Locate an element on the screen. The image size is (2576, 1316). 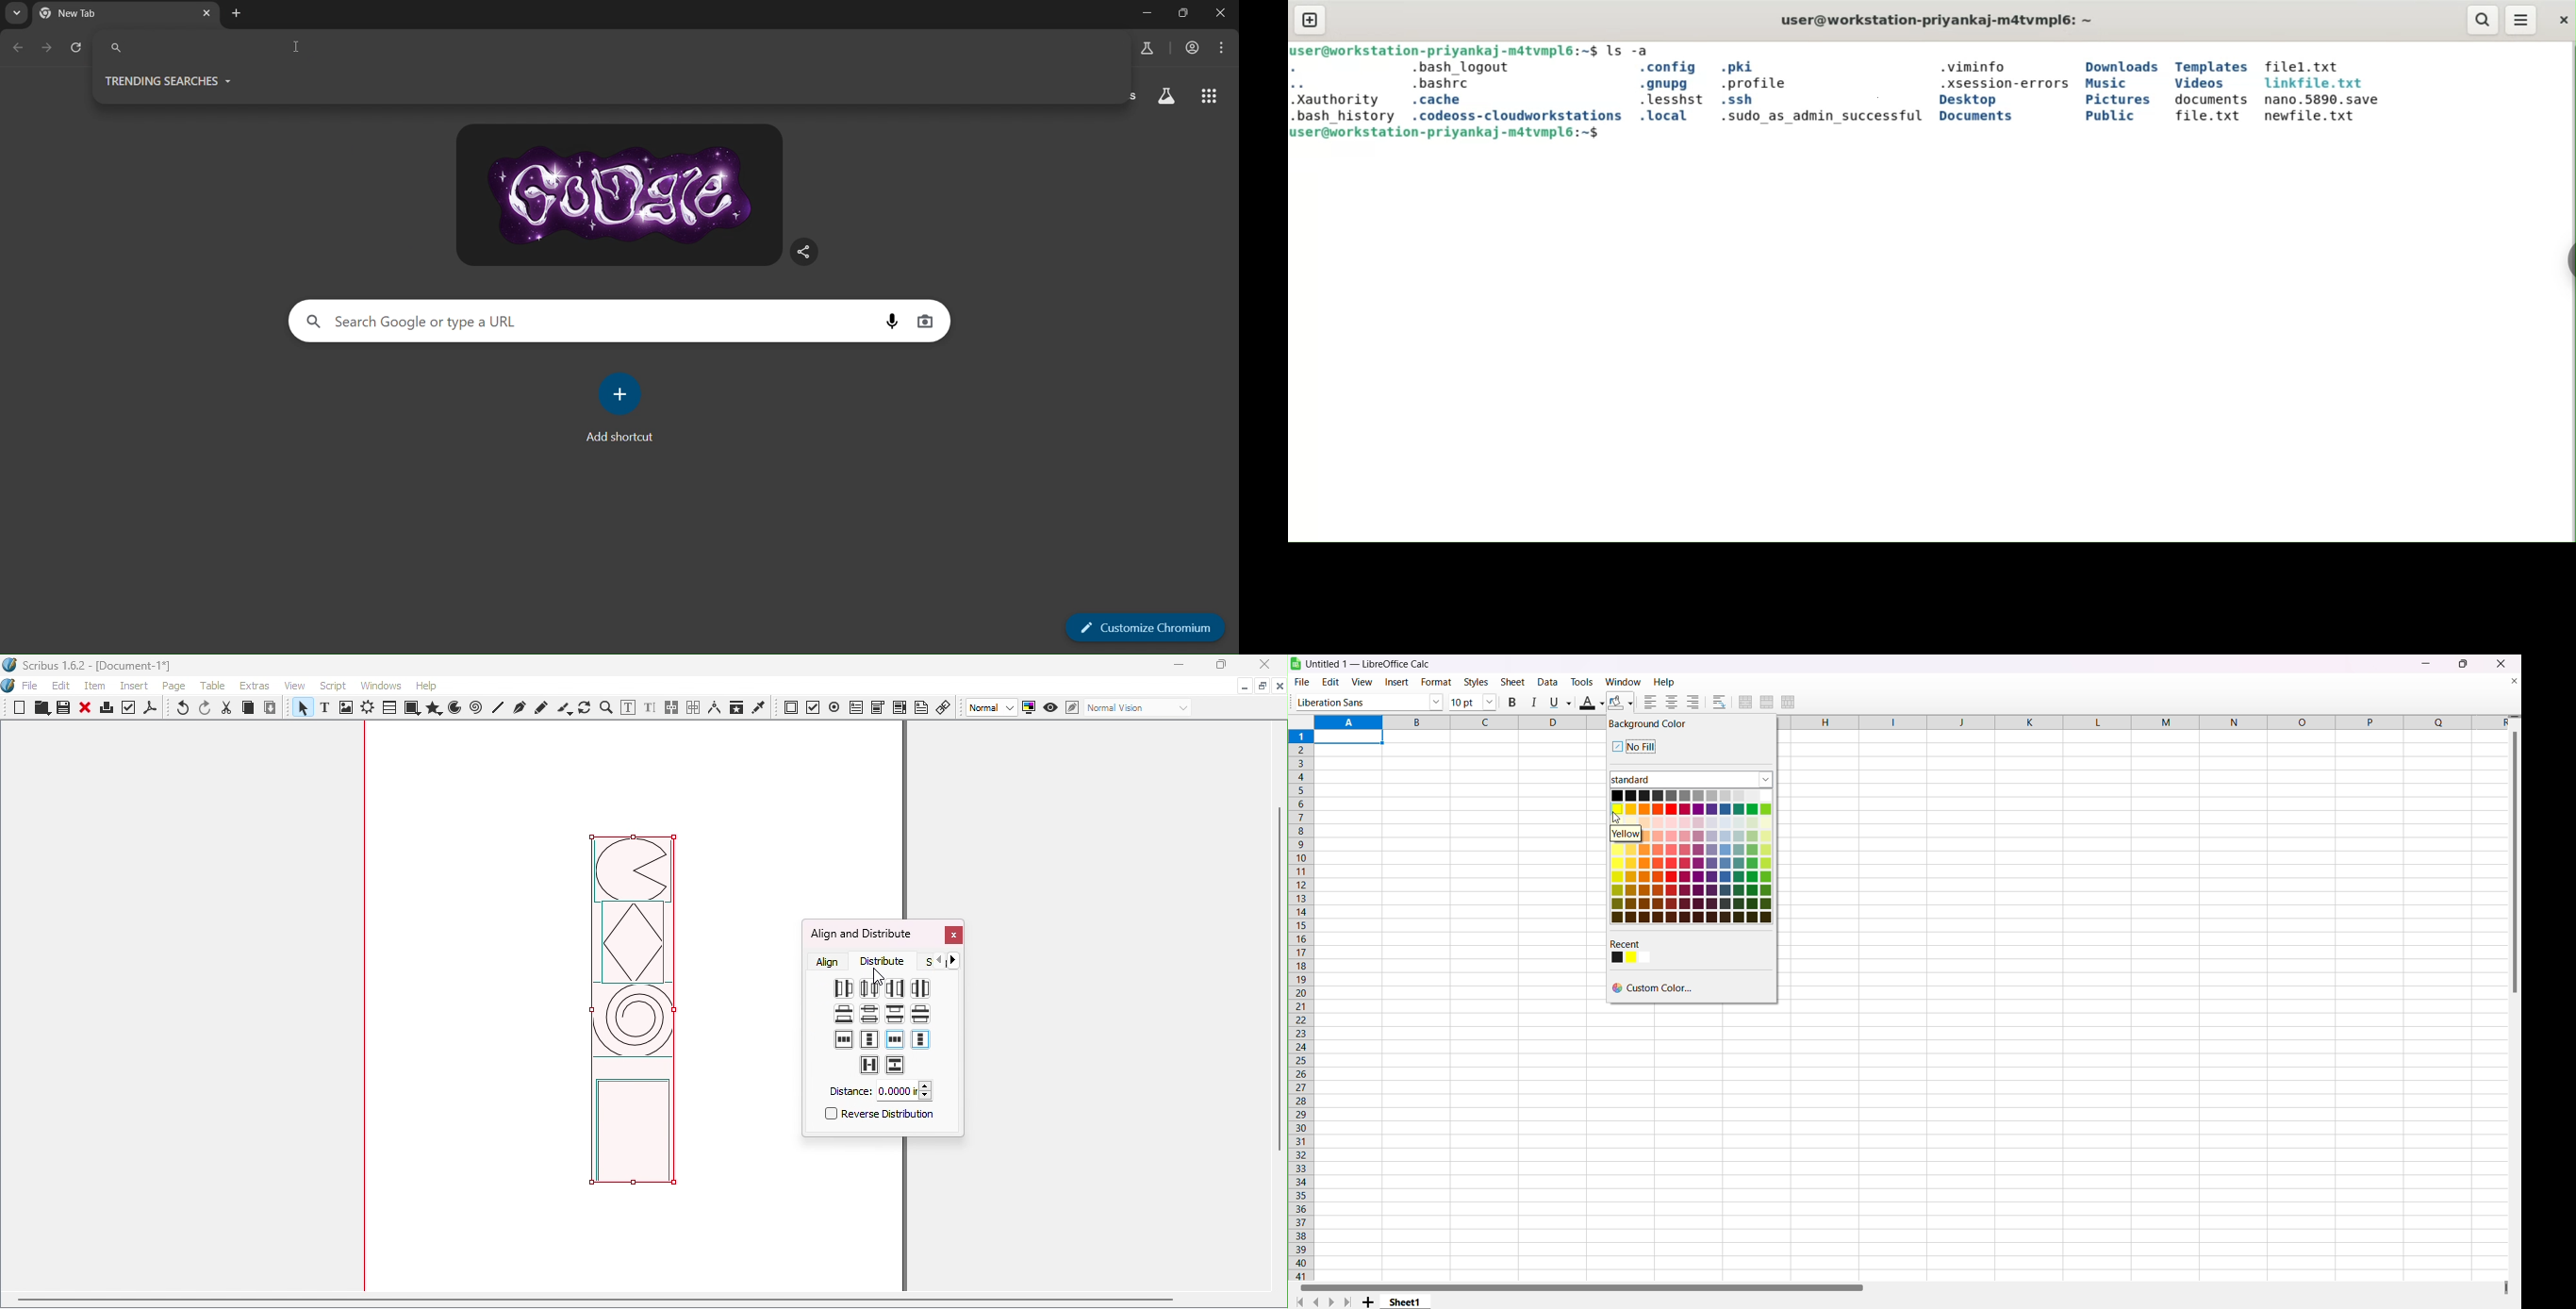
row labels is located at coordinates (1300, 1003).